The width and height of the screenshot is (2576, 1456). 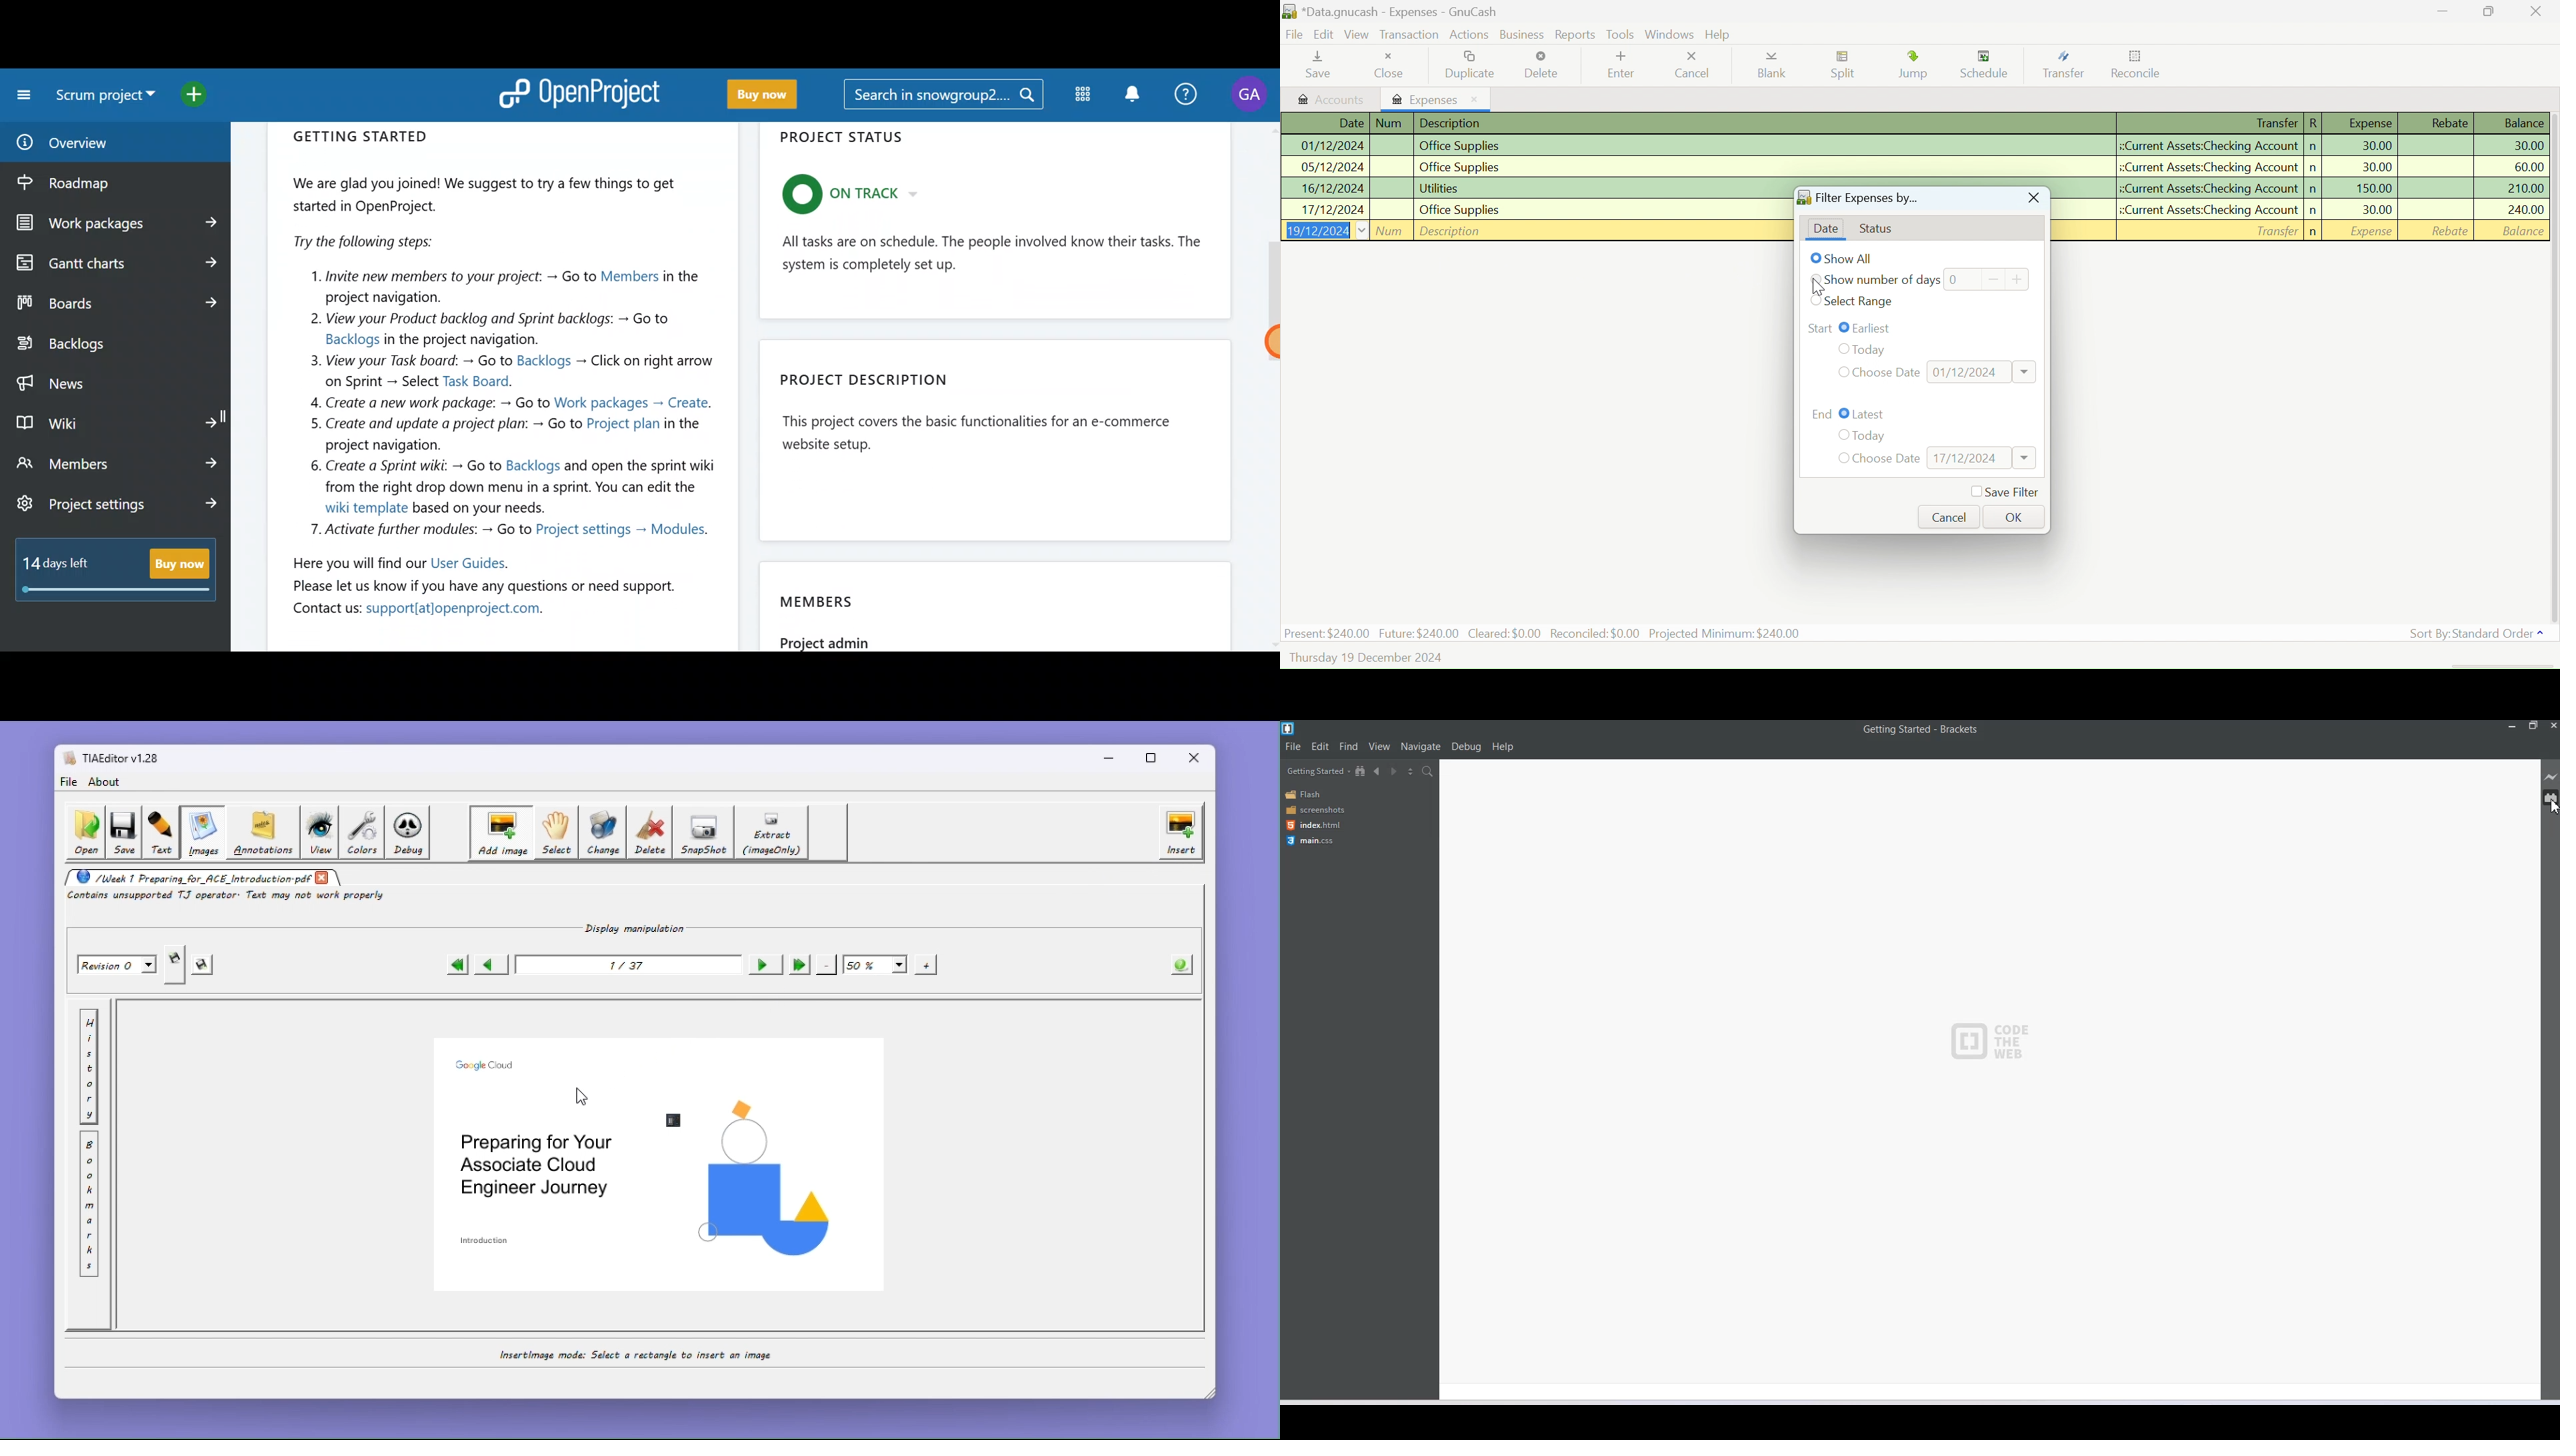 What do you see at coordinates (1428, 771) in the screenshot?
I see `Find in Files` at bounding box center [1428, 771].